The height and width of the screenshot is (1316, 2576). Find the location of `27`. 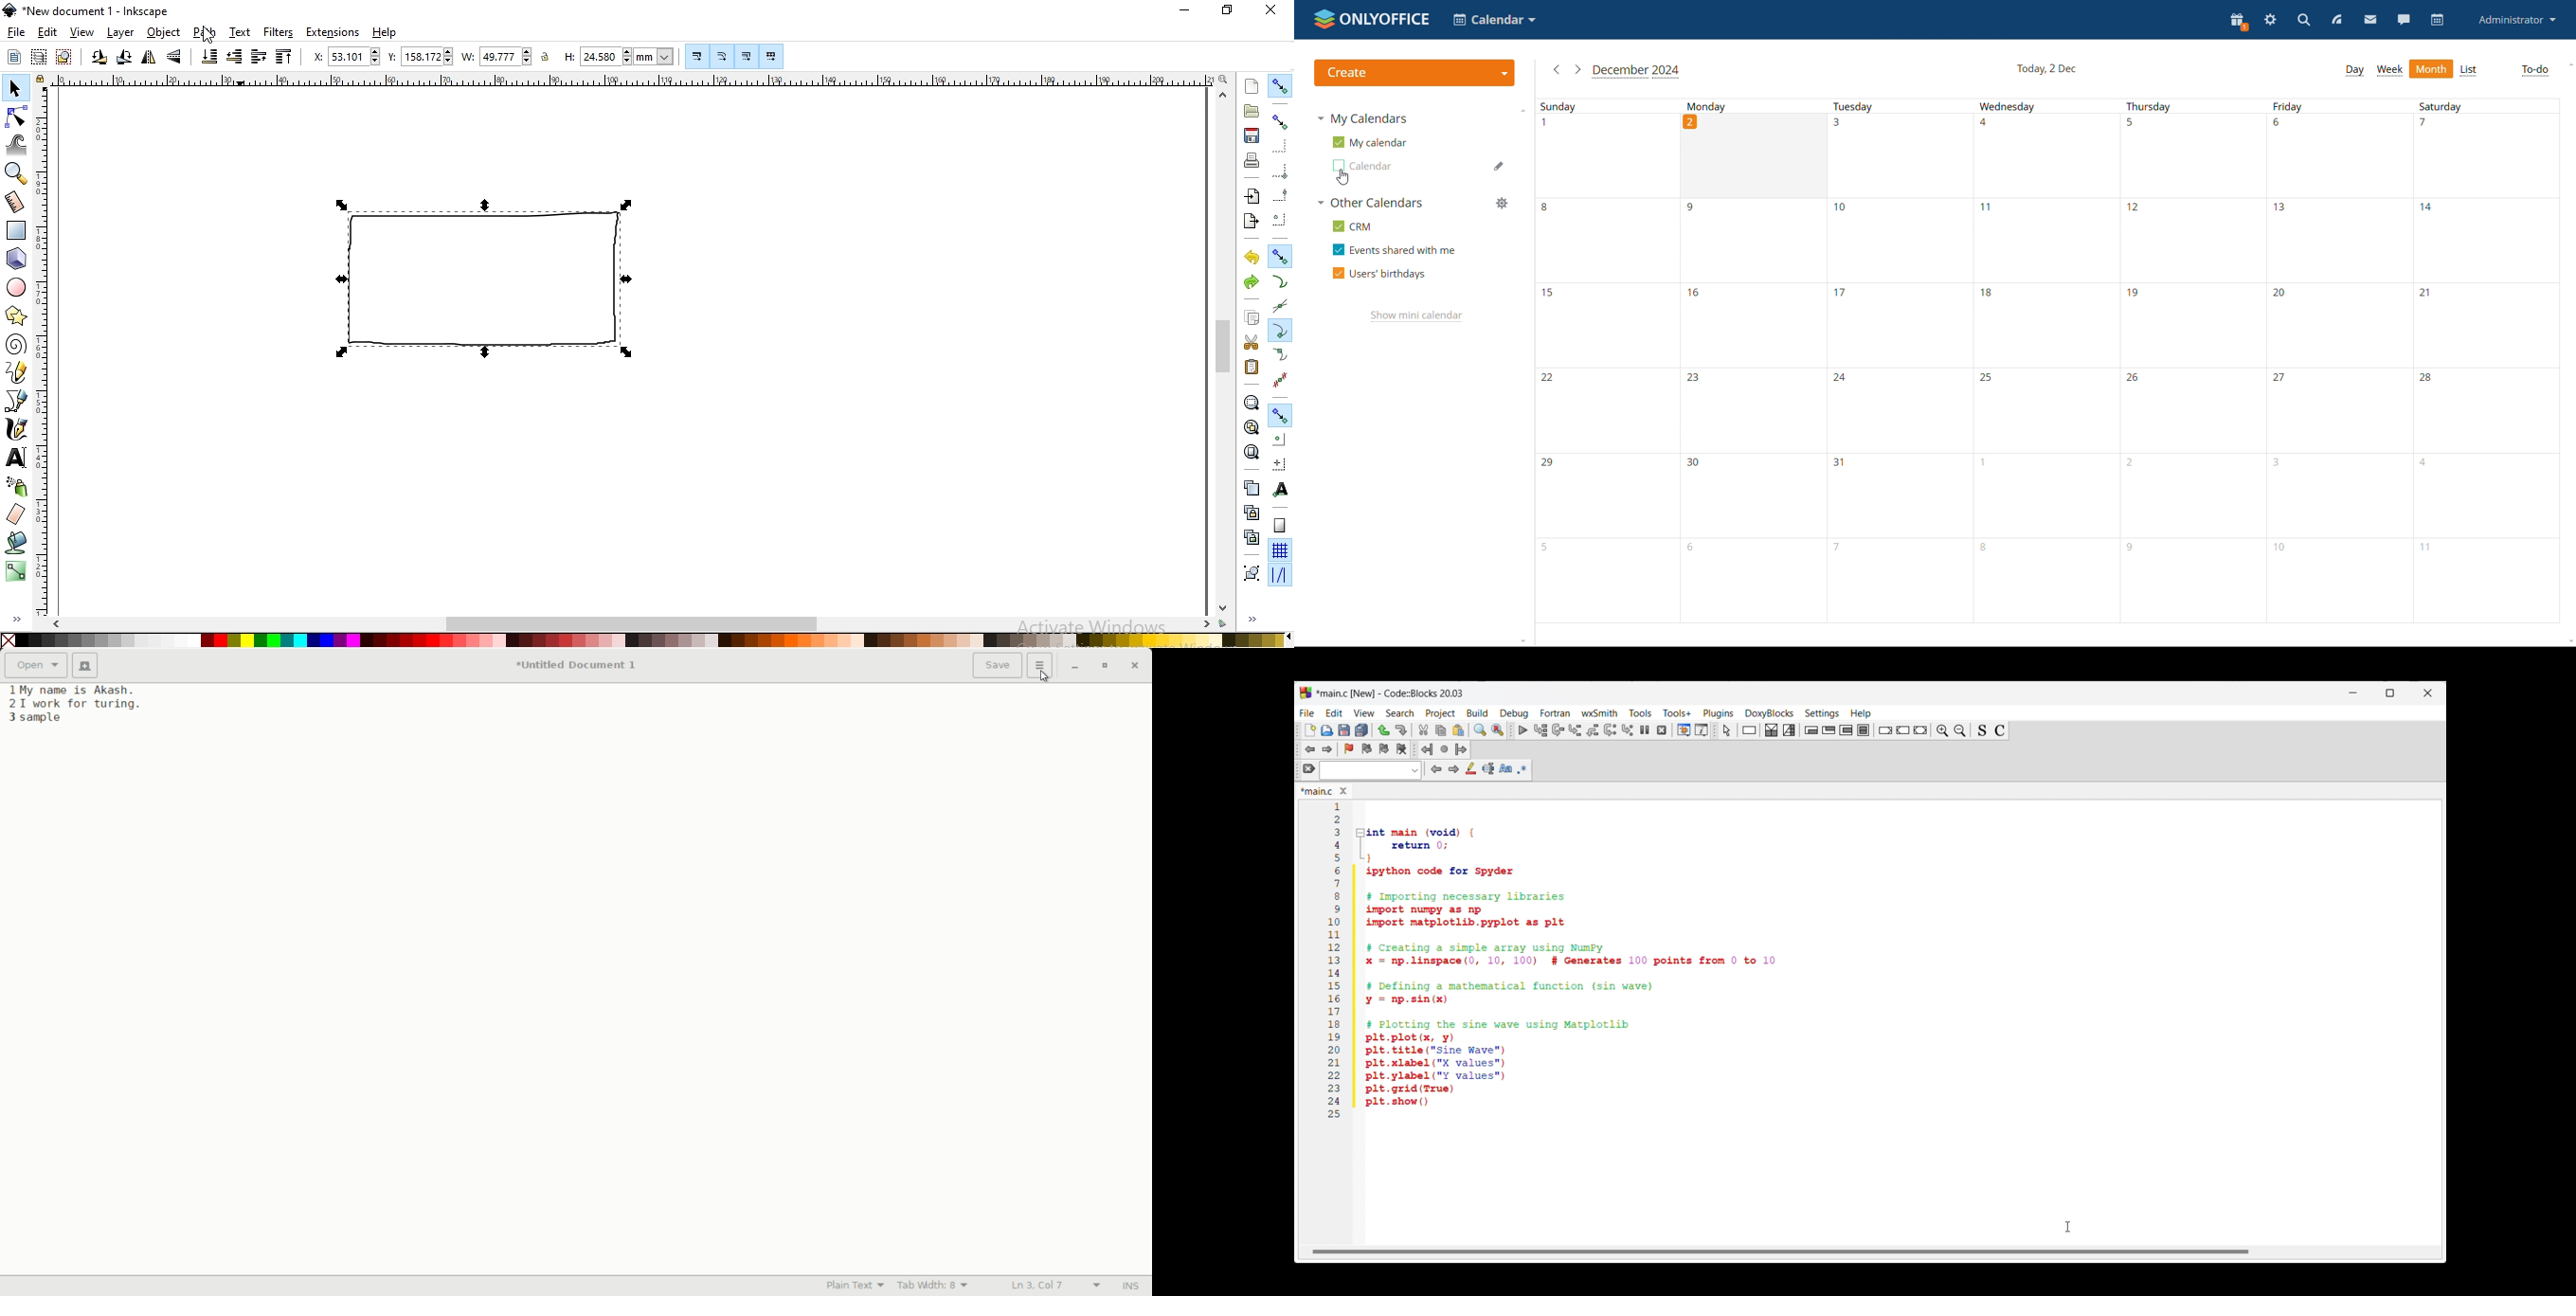

27 is located at coordinates (2339, 412).